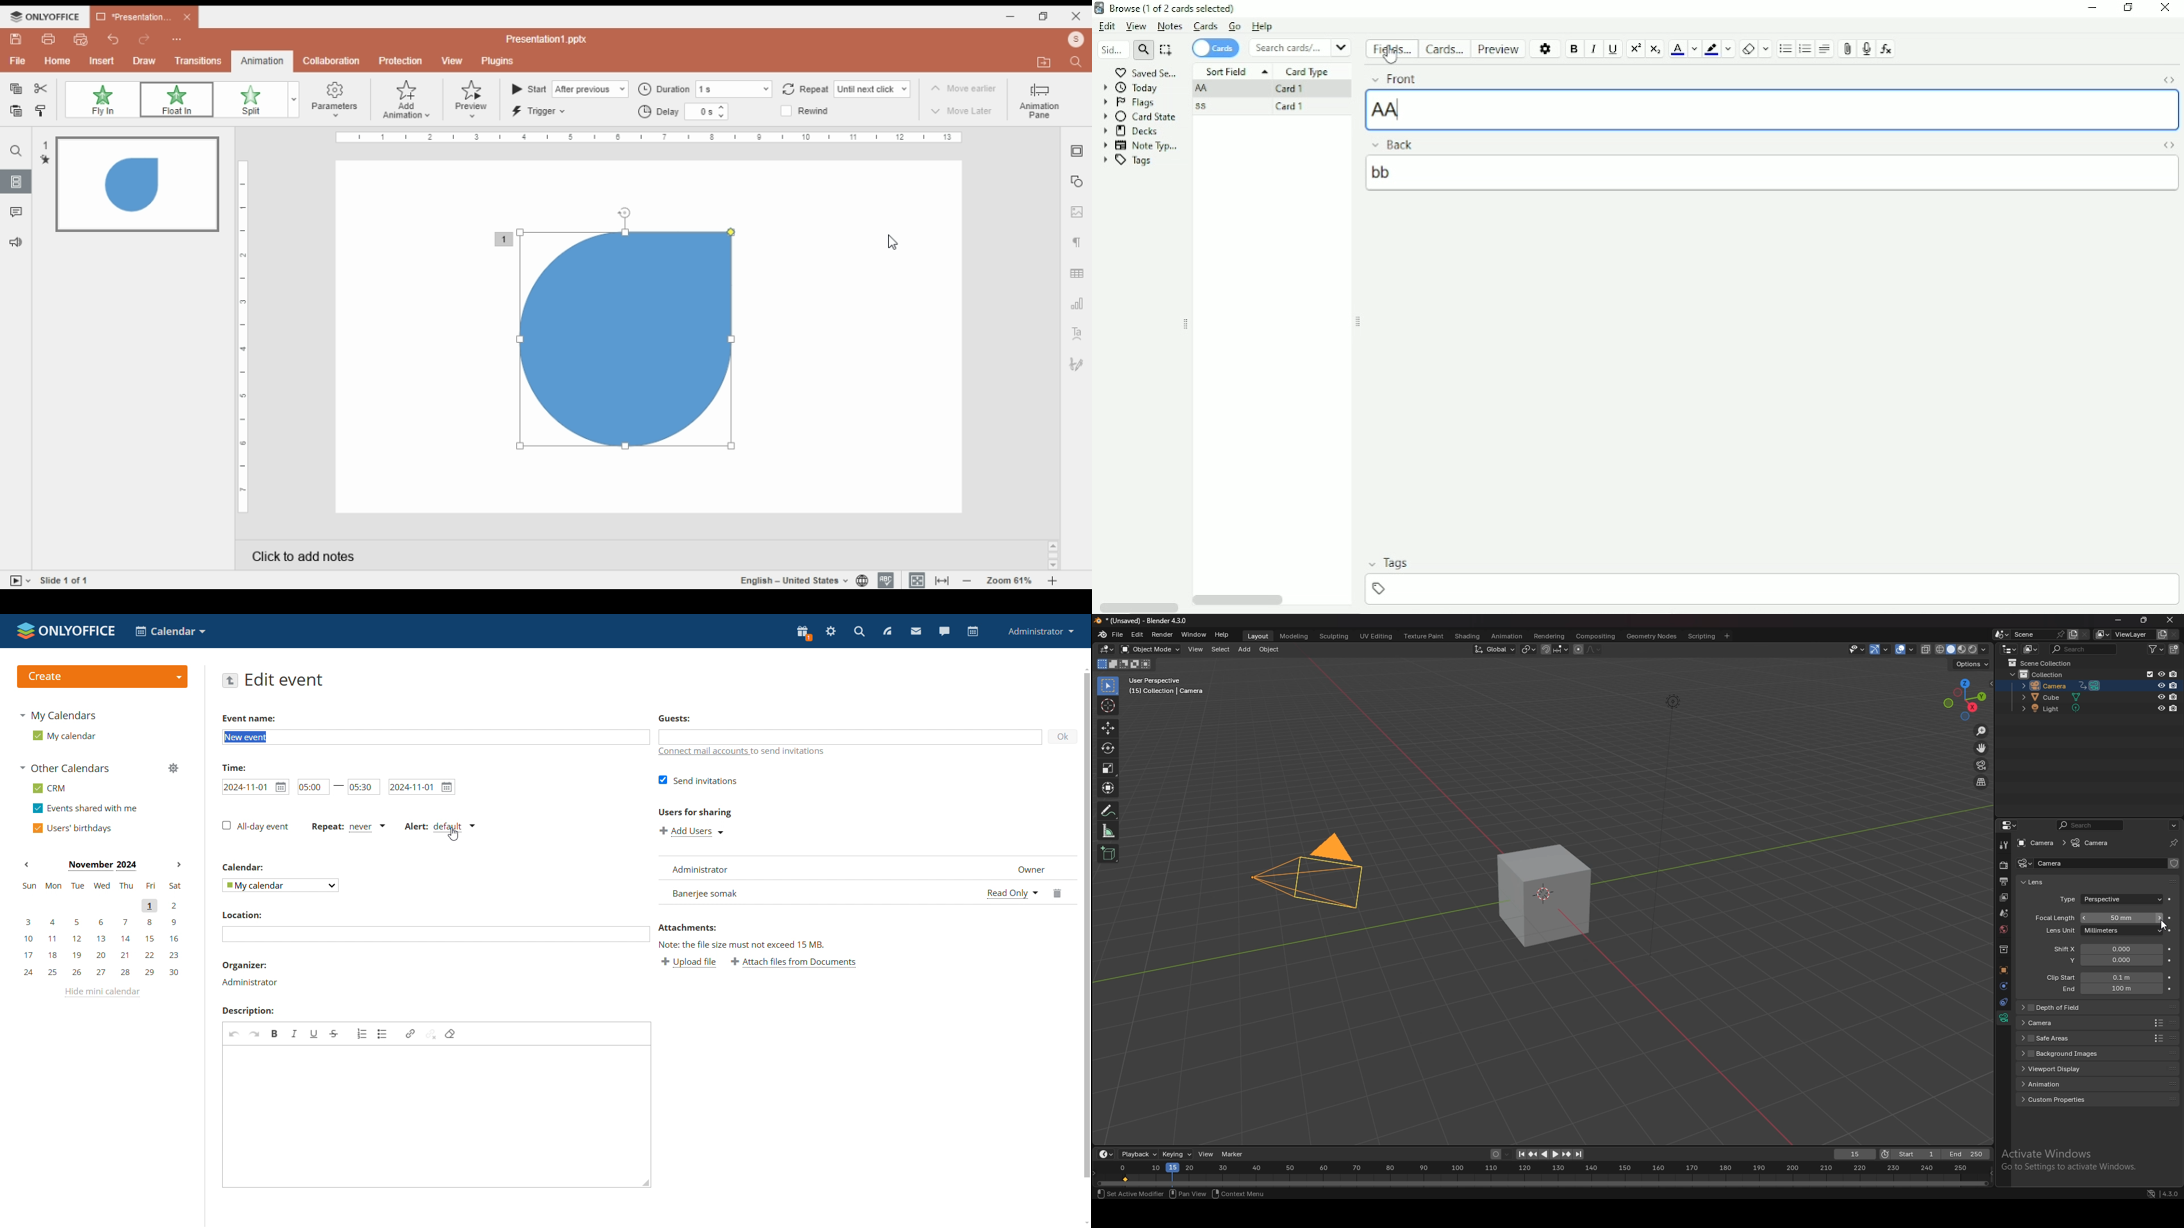 The height and width of the screenshot is (1232, 2184). What do you see at coordinates (1138, 607) in the screenshot?
I see `Horizontal scrollbar` at bounding box center [1138, 607].